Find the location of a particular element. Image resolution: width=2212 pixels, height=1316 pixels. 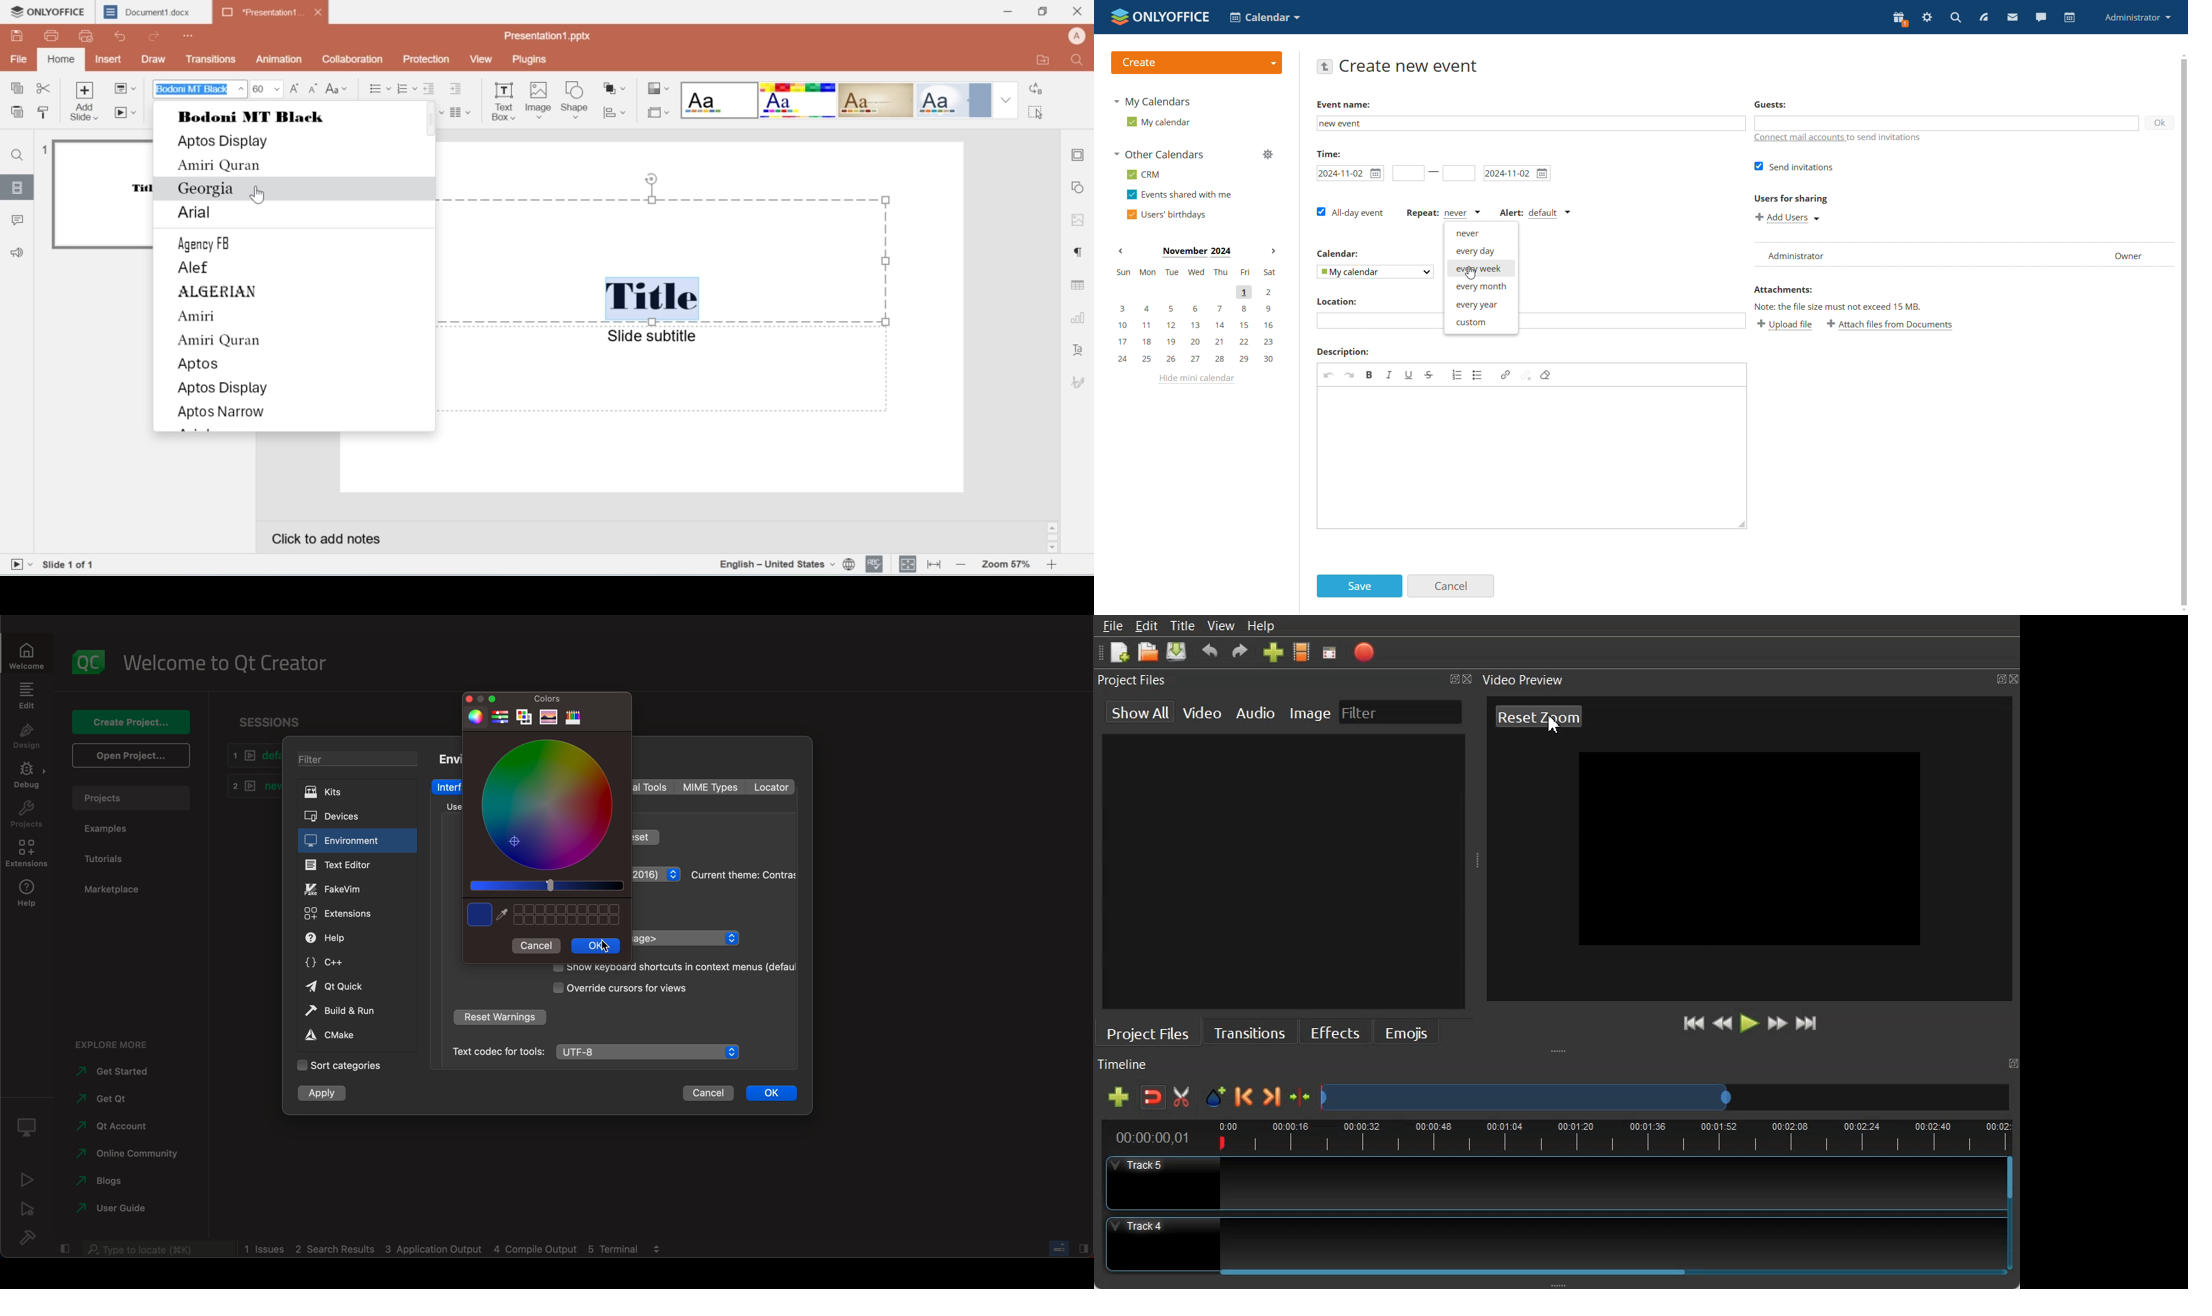

Fullscreen is located at coordinates (1329, 651).